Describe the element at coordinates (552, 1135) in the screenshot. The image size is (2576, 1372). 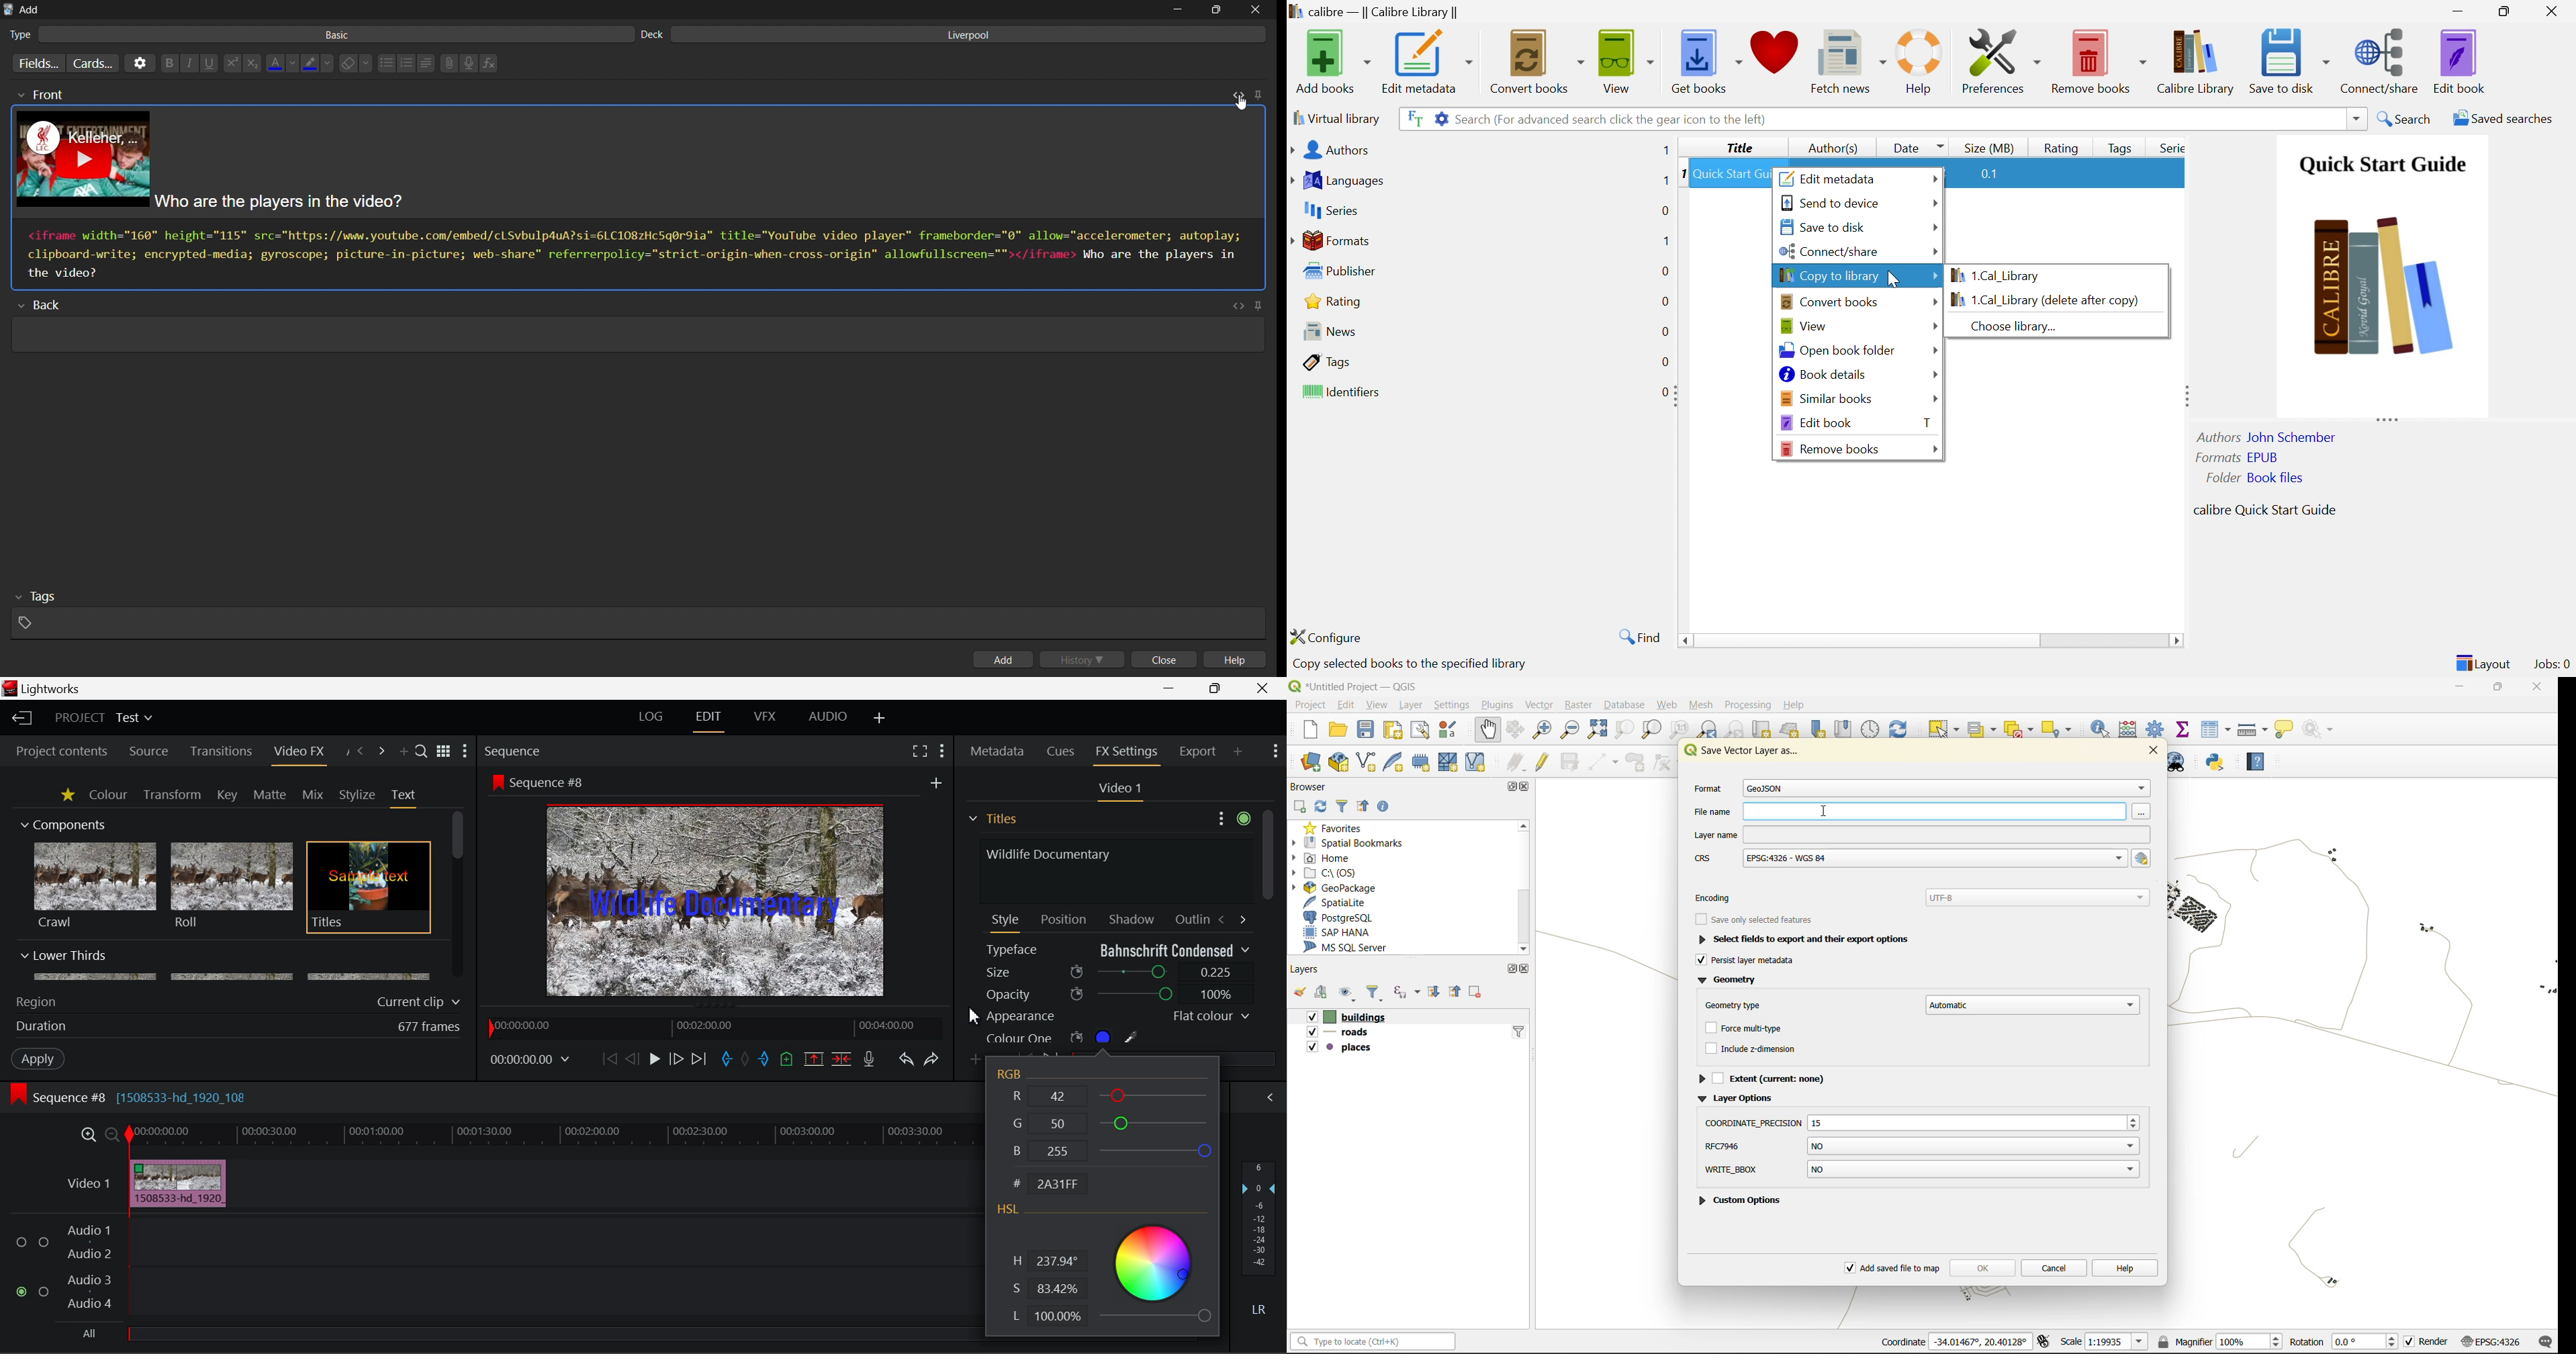
I see `Project Timeline` at that location.